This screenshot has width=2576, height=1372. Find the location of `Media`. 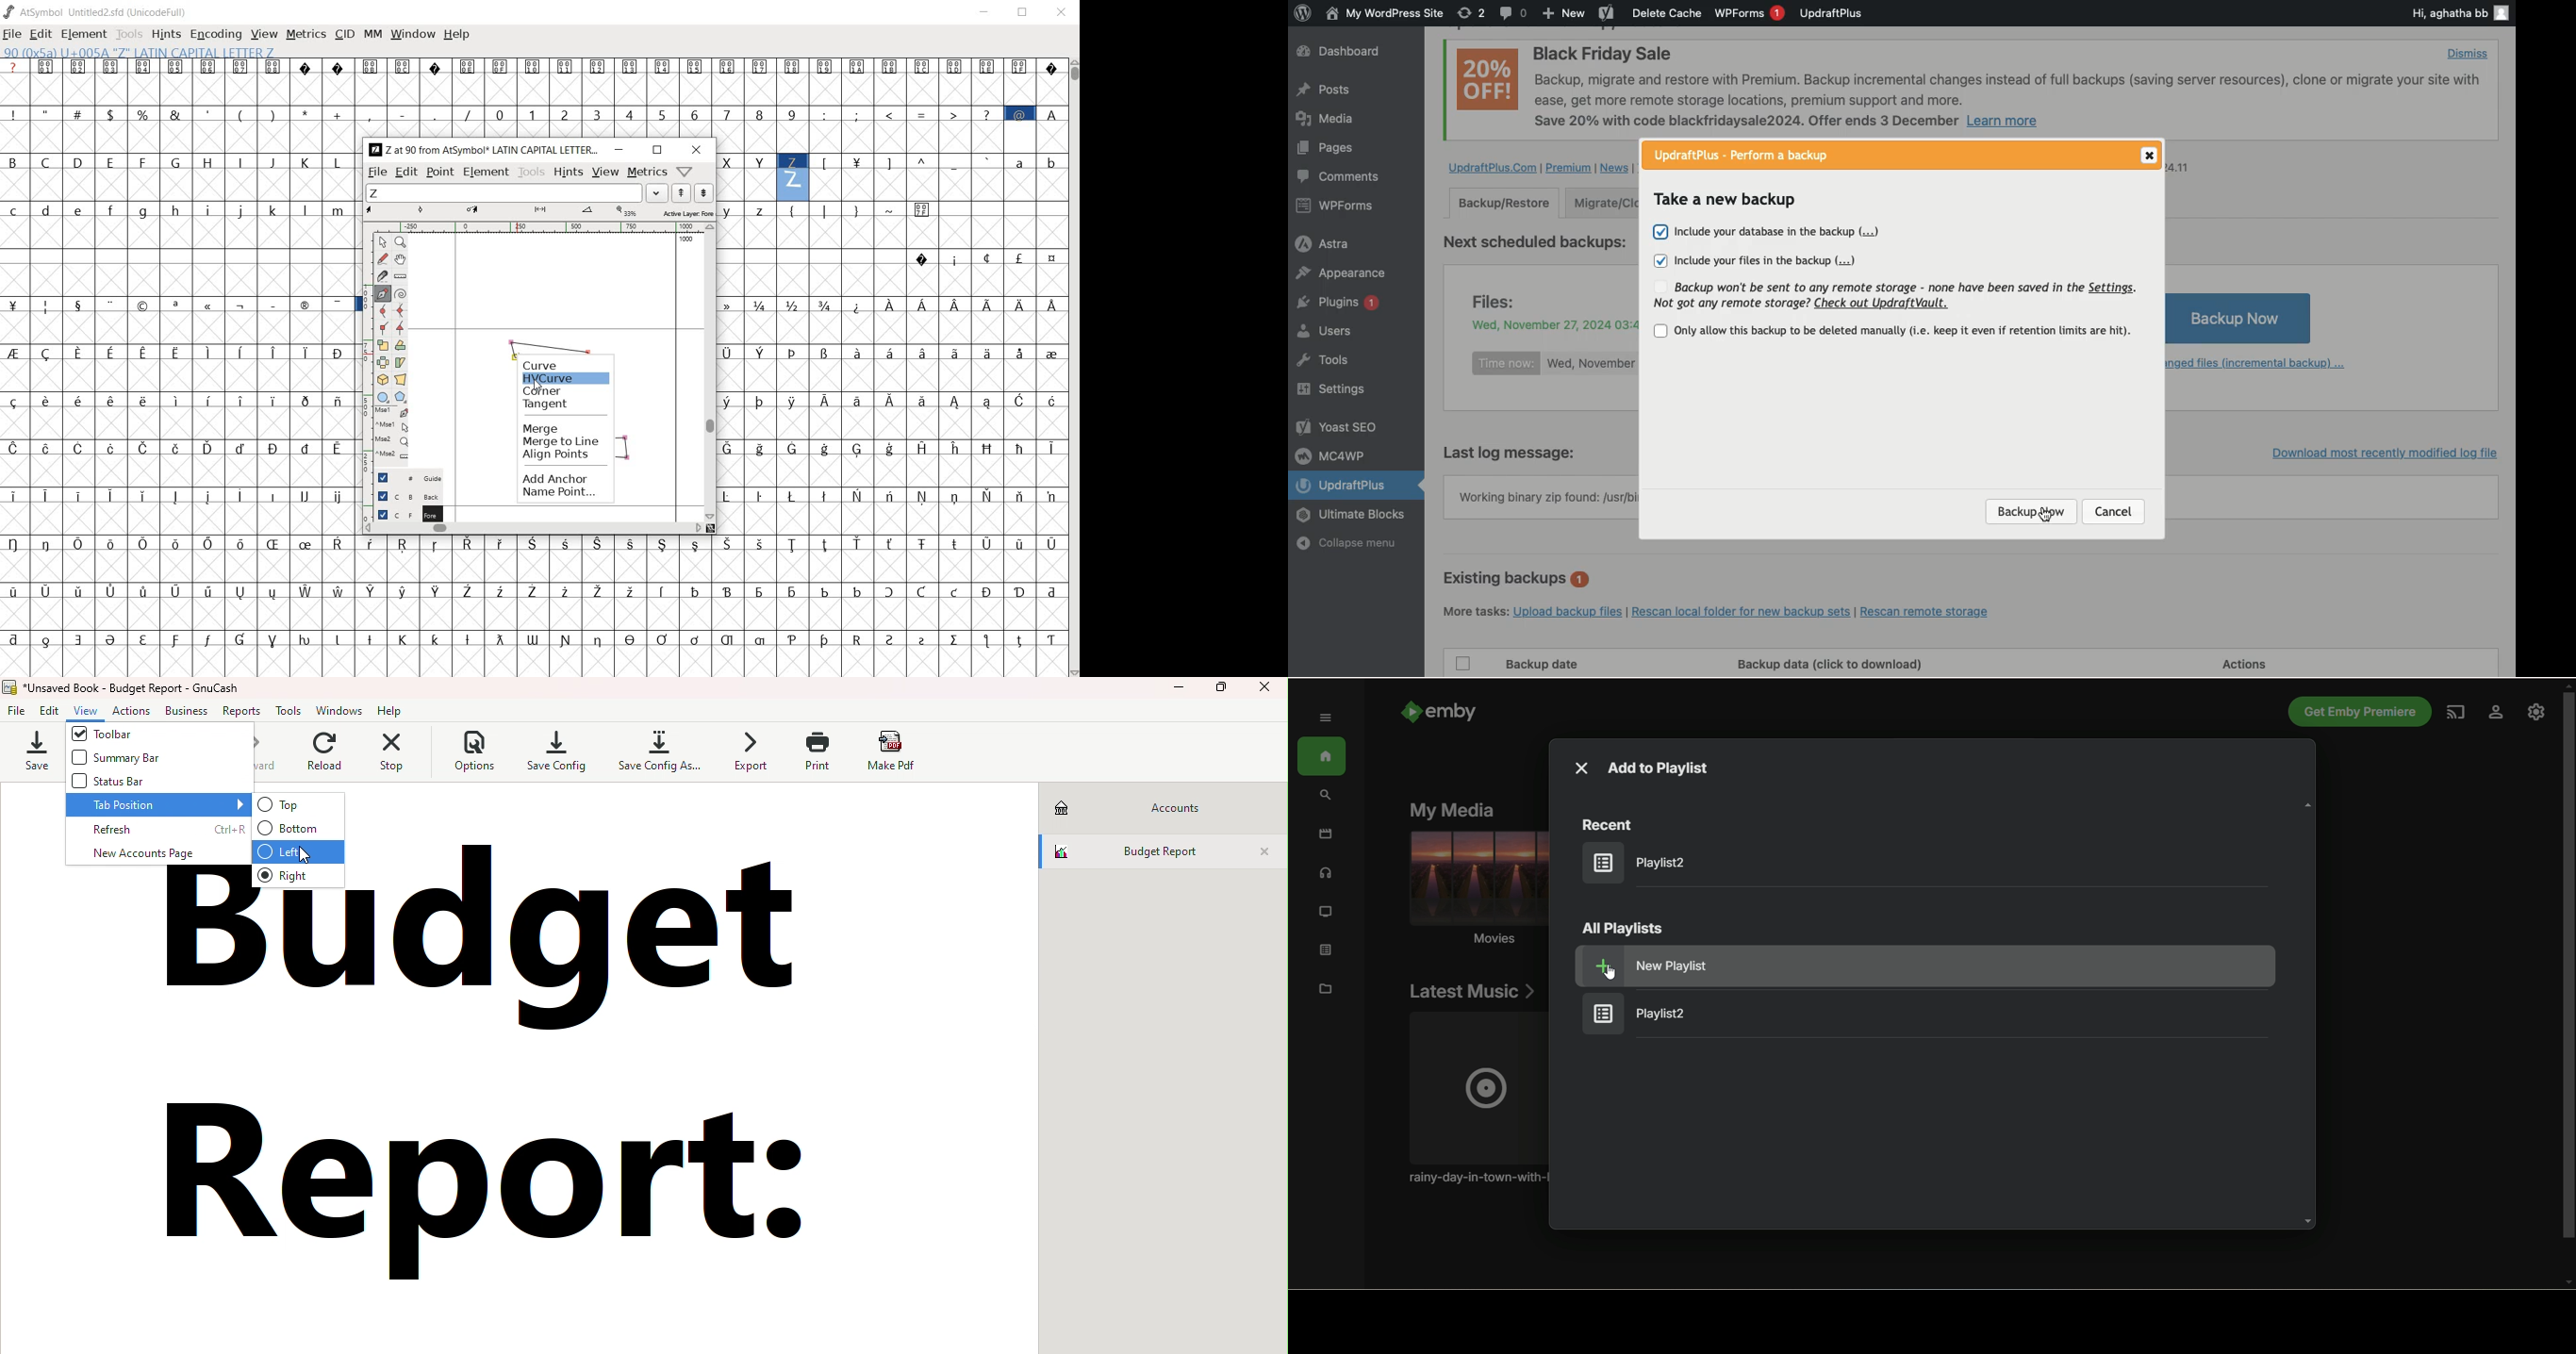

Media is located at coordinates (1327, 118).